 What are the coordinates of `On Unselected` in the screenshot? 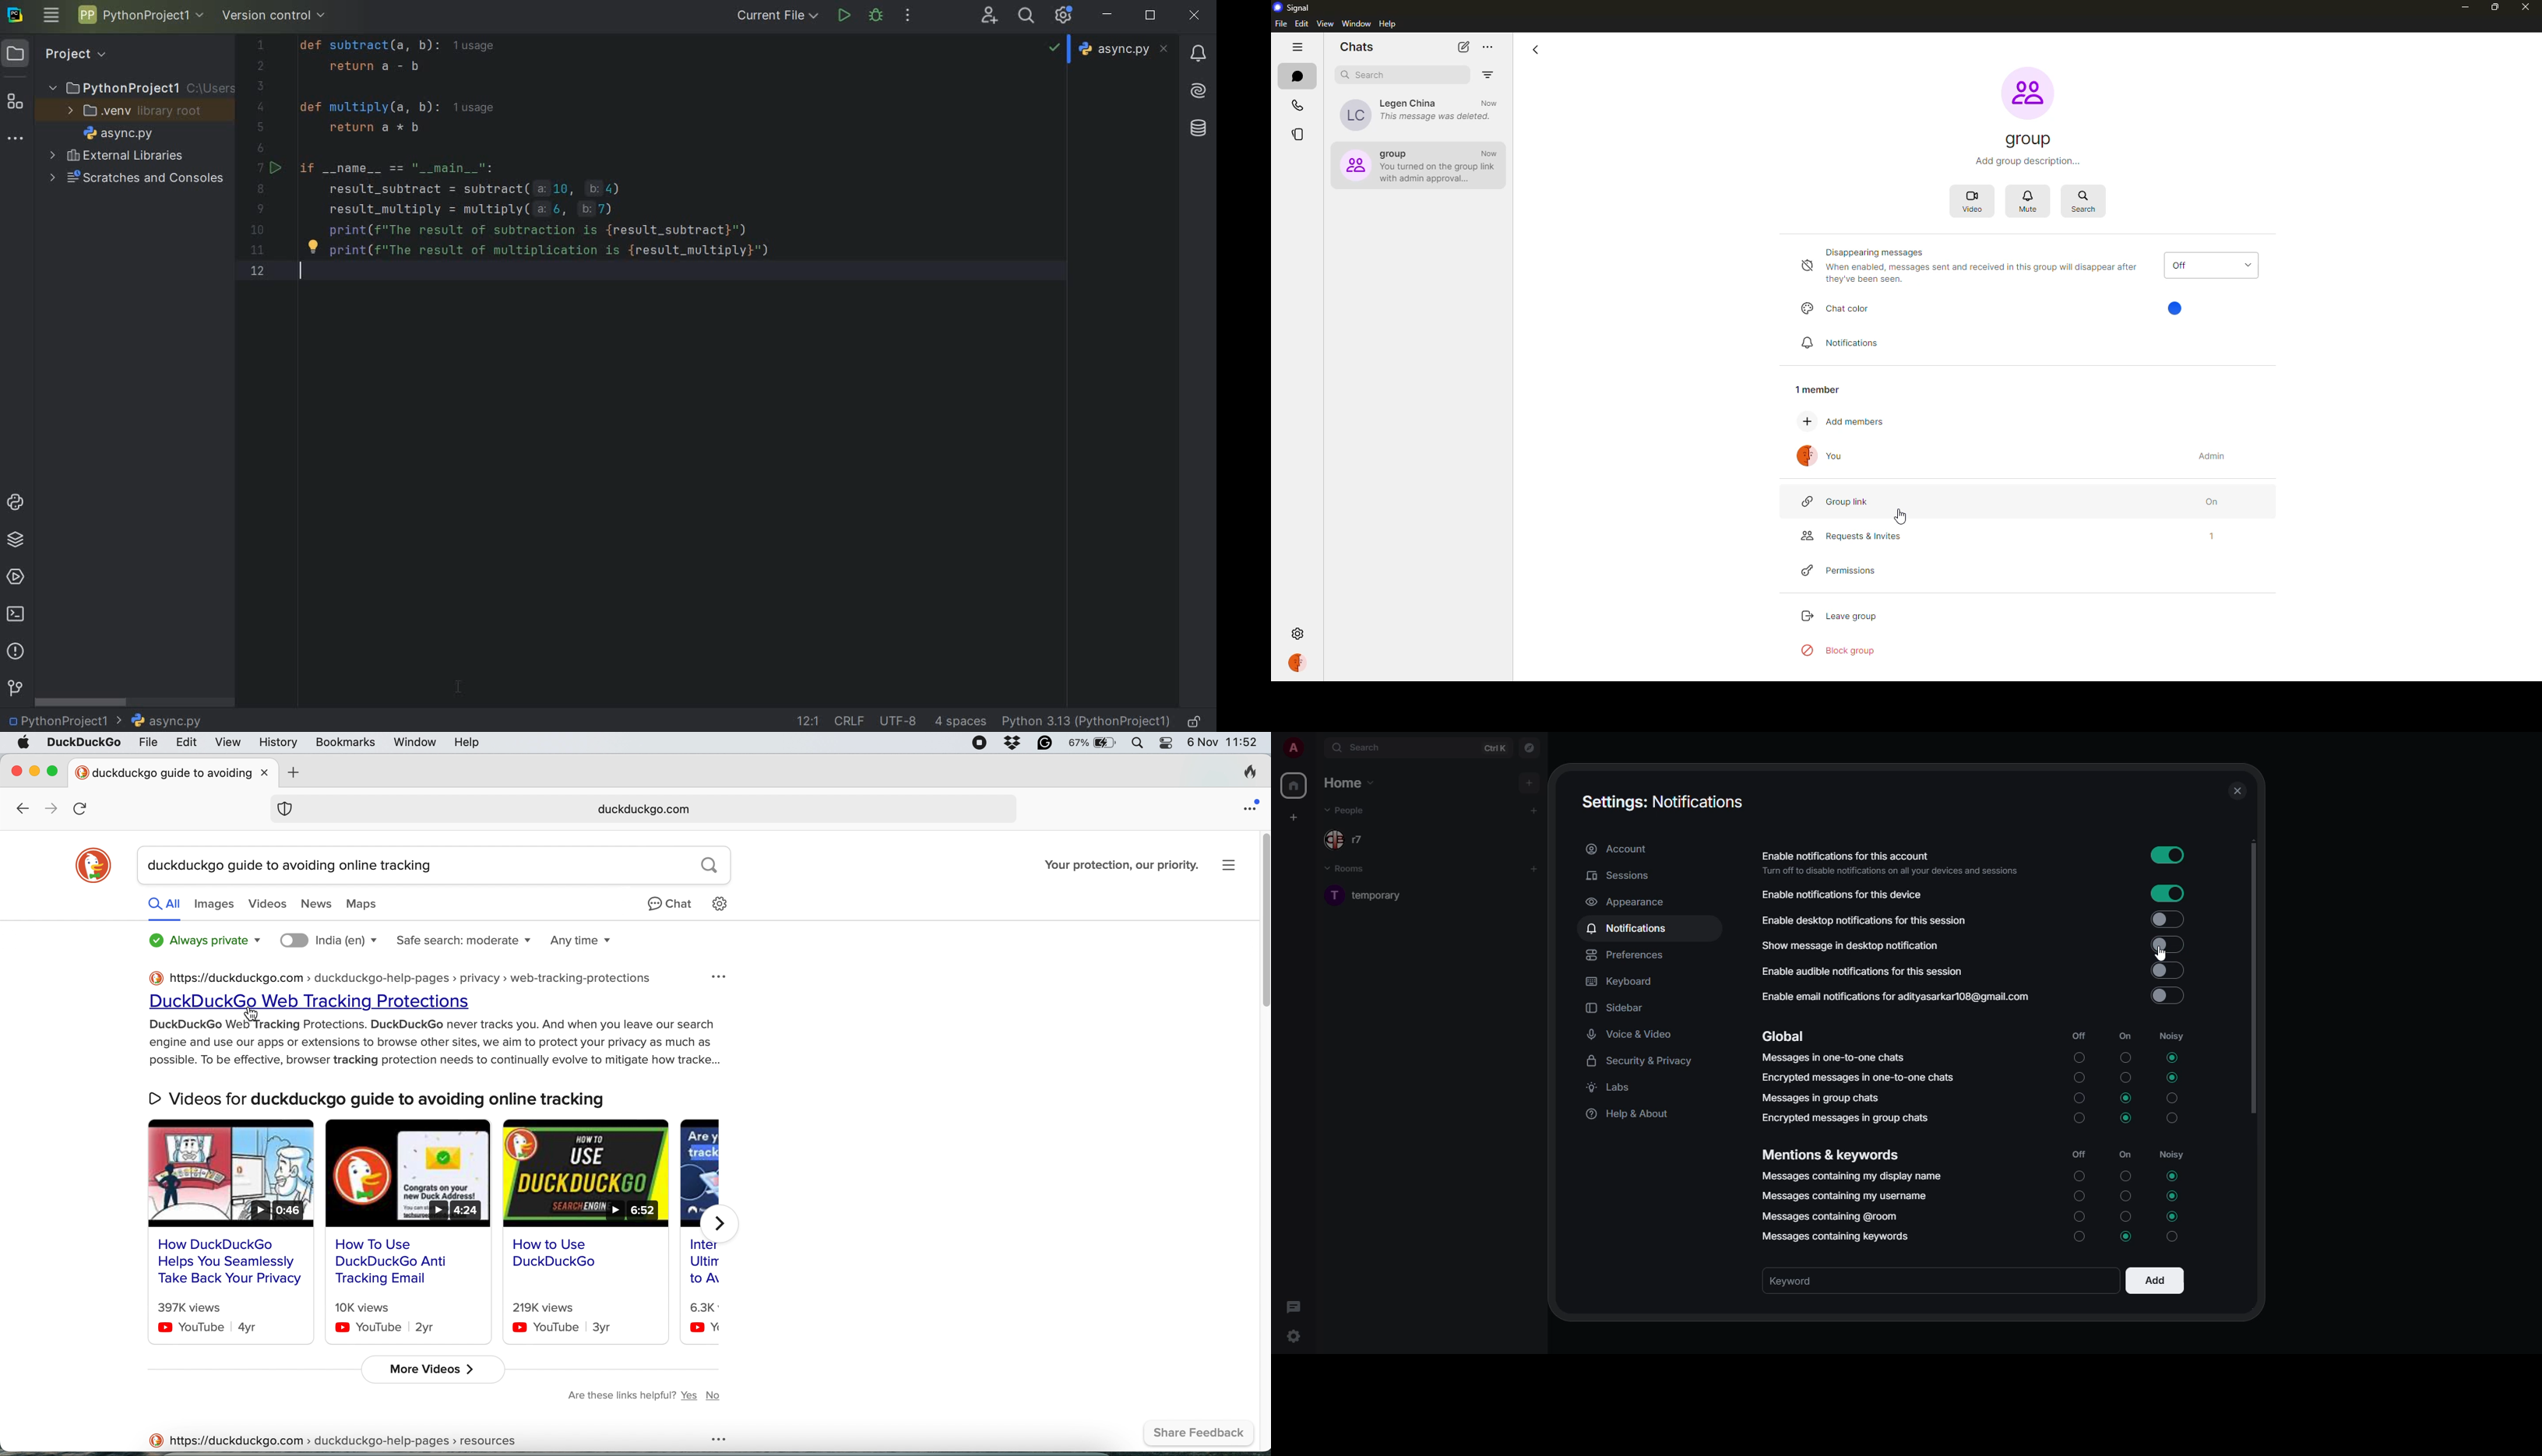 It's located at (2126, 1177).